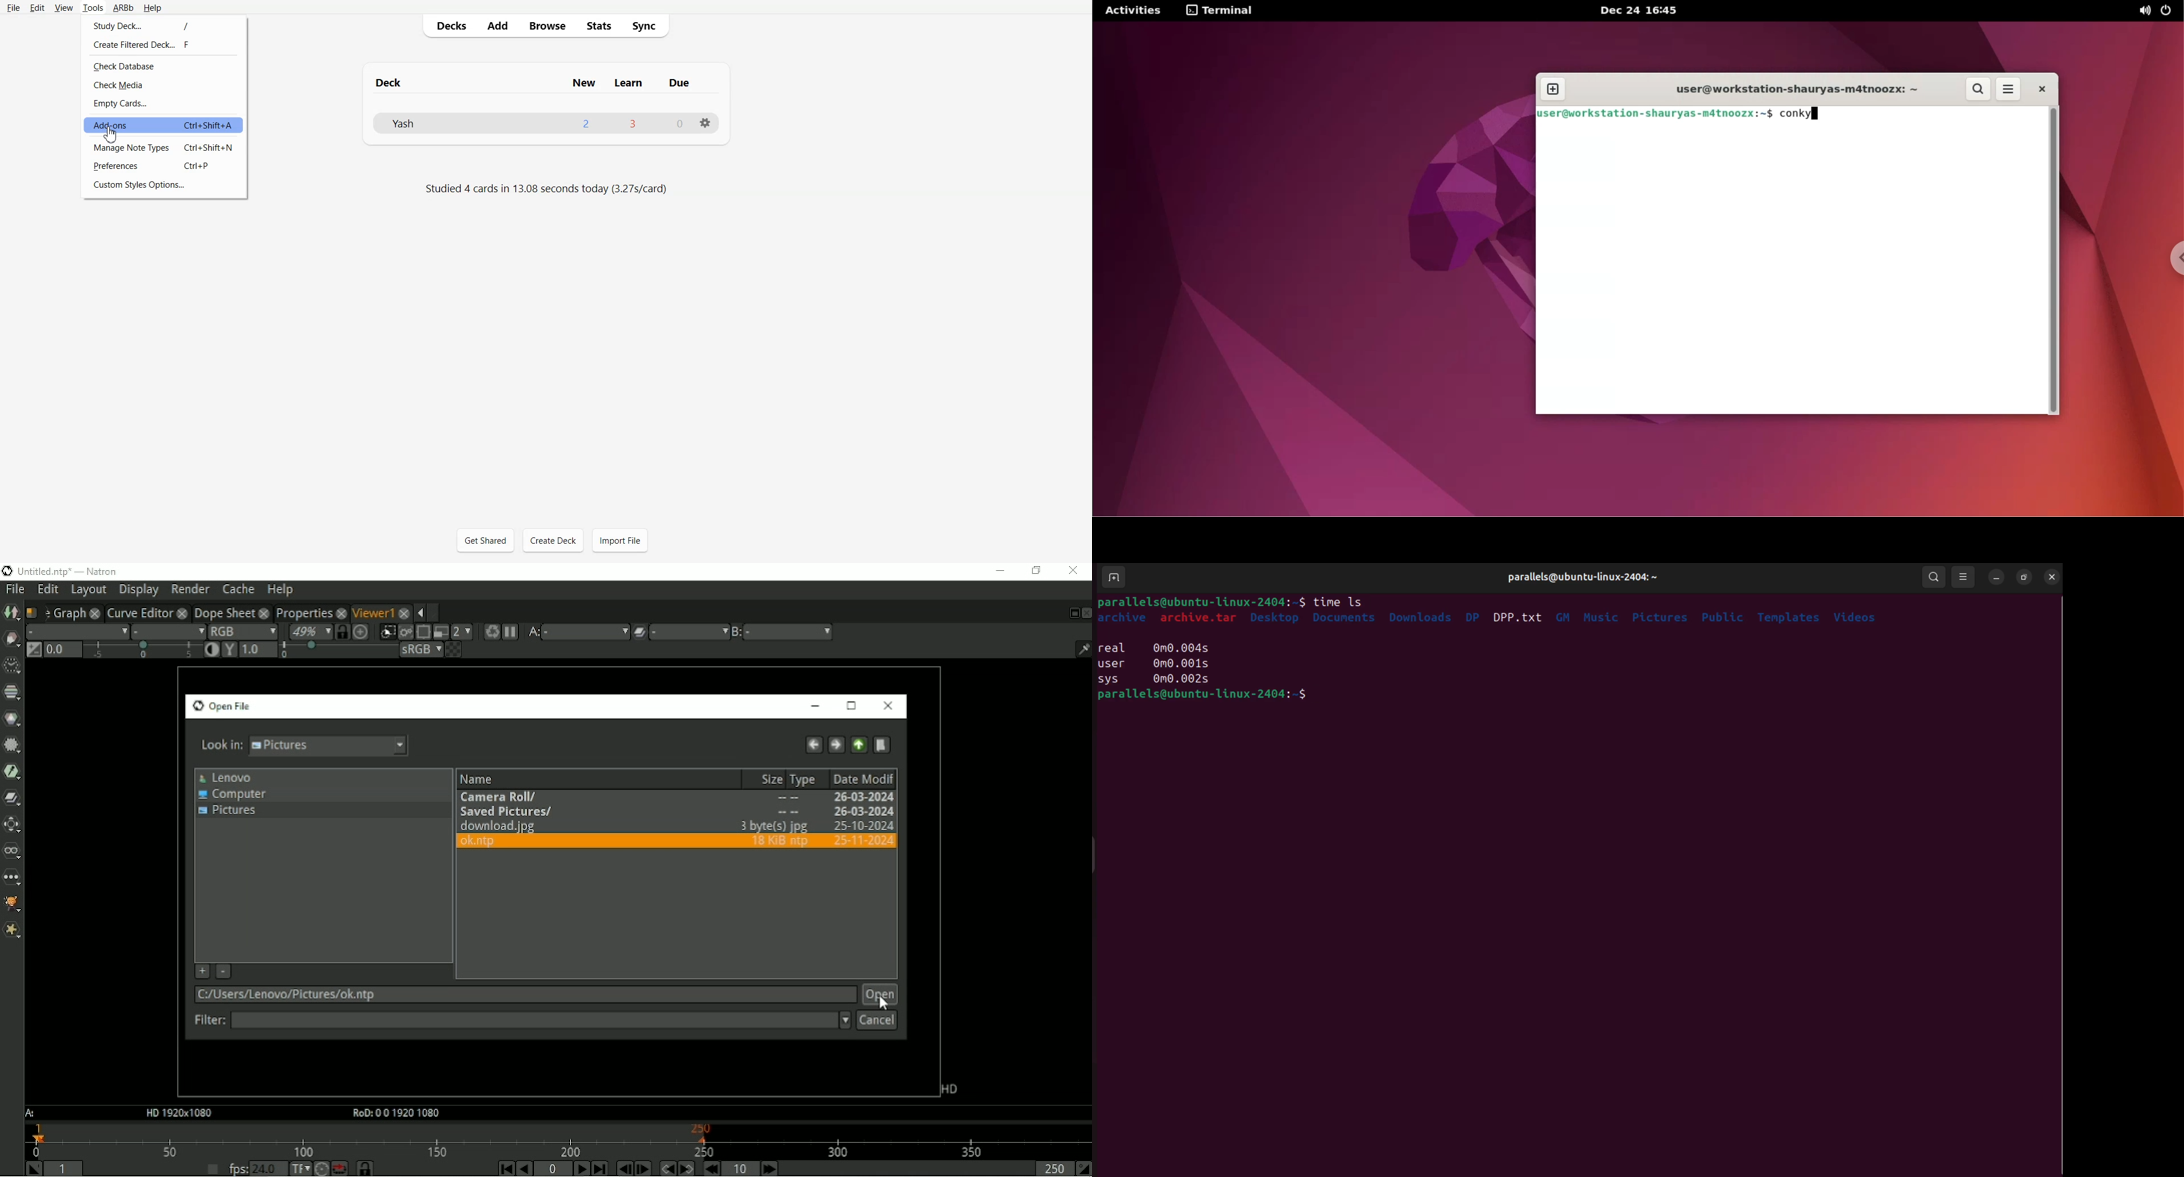  I want to click on Deck New Learn Due, so click(541, 82).